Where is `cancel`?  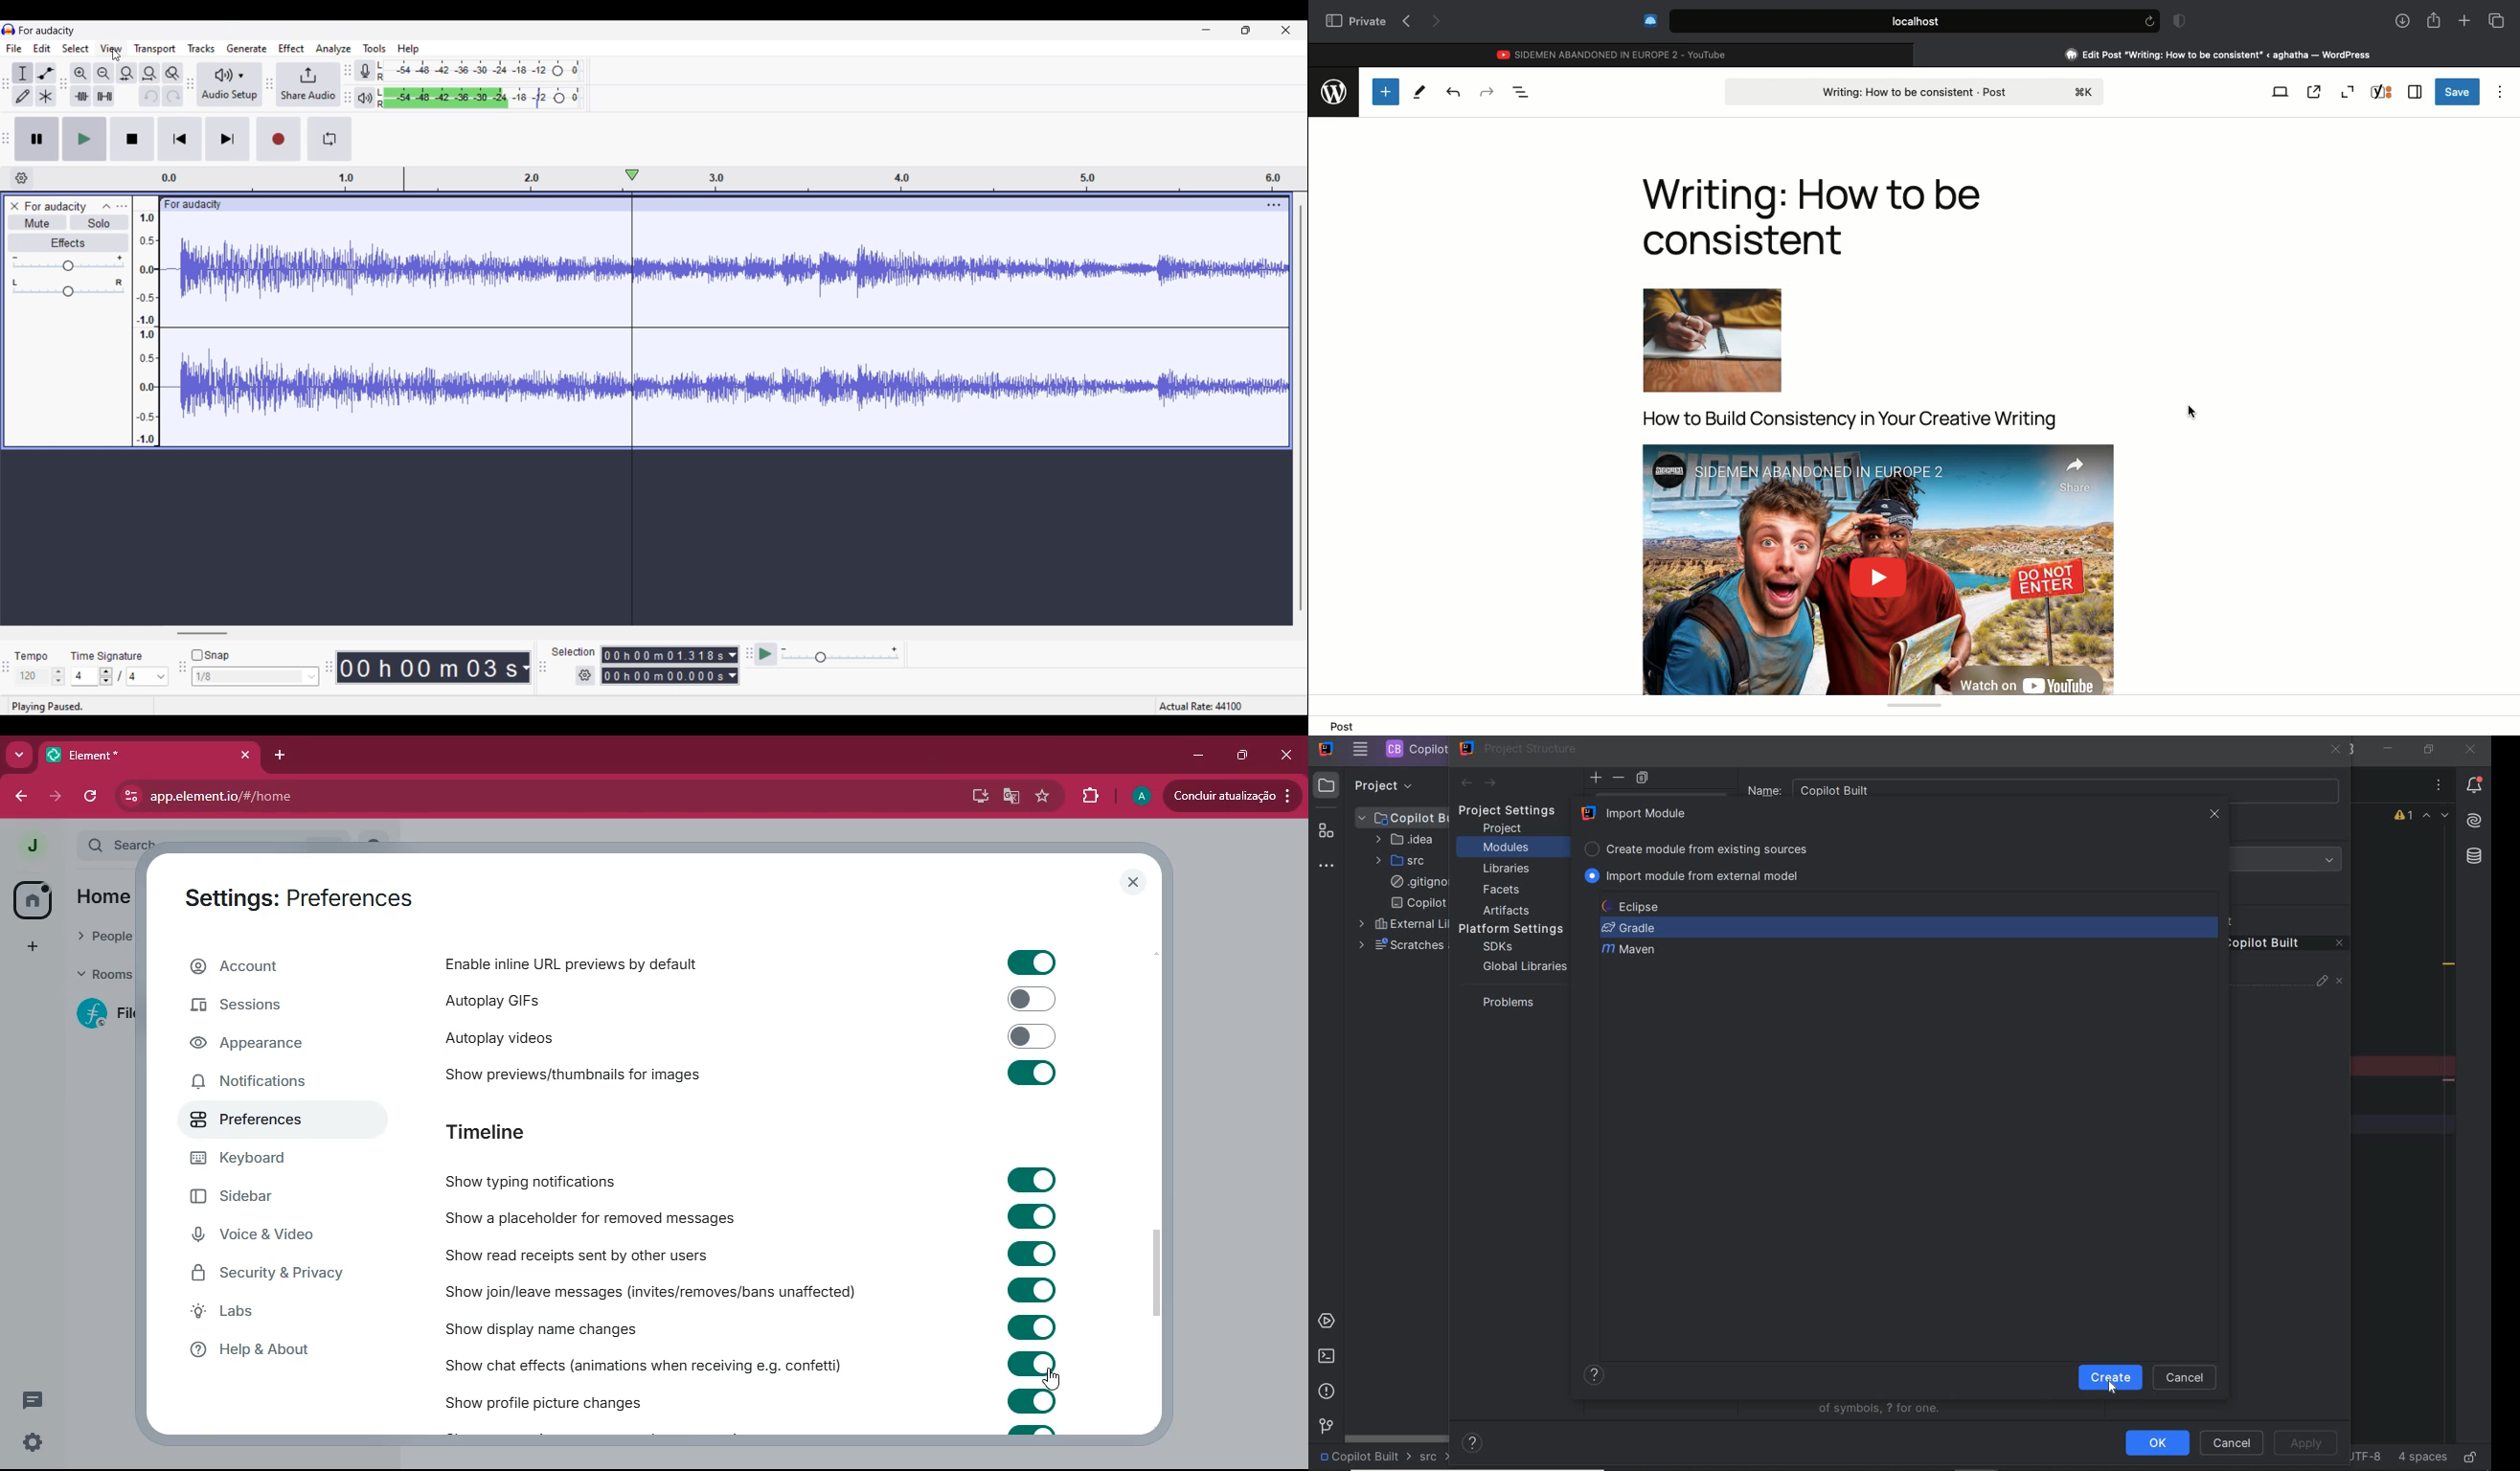
cancel is located at coordinates (2186, 1378).